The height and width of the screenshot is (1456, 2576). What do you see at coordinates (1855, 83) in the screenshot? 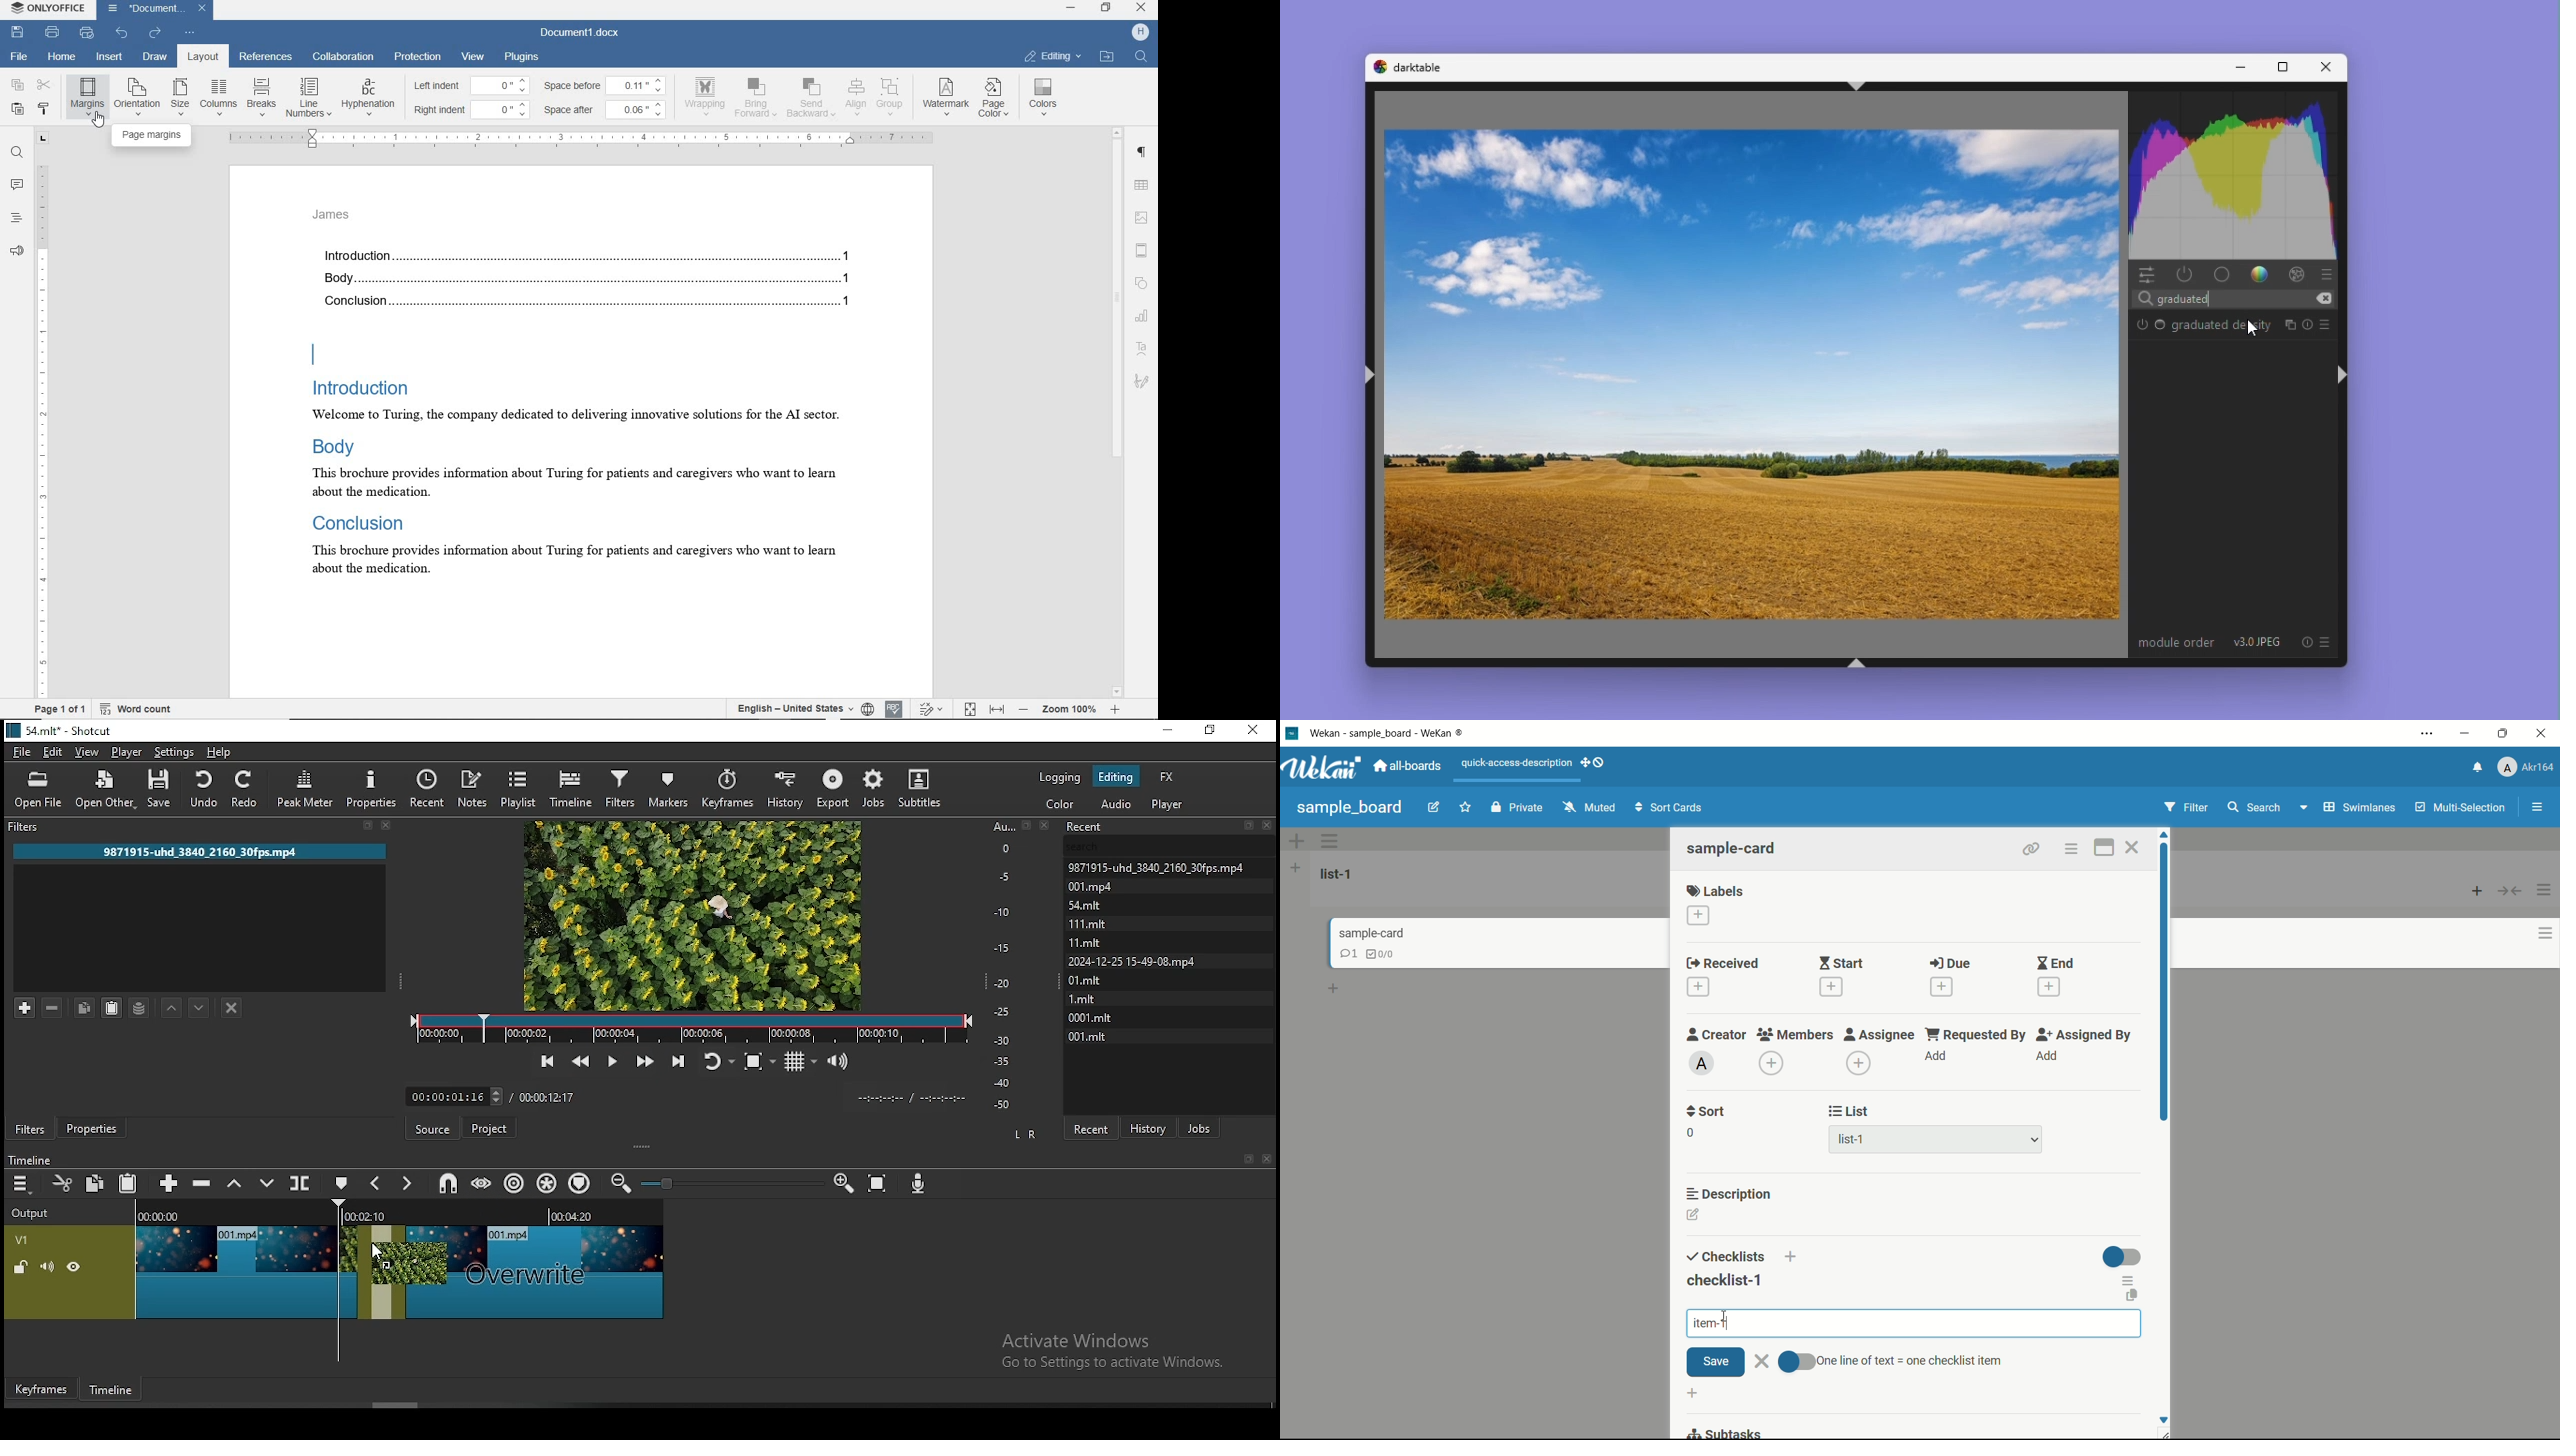
I see `shift+ctrl+t` at bounding box center [1855, 83].